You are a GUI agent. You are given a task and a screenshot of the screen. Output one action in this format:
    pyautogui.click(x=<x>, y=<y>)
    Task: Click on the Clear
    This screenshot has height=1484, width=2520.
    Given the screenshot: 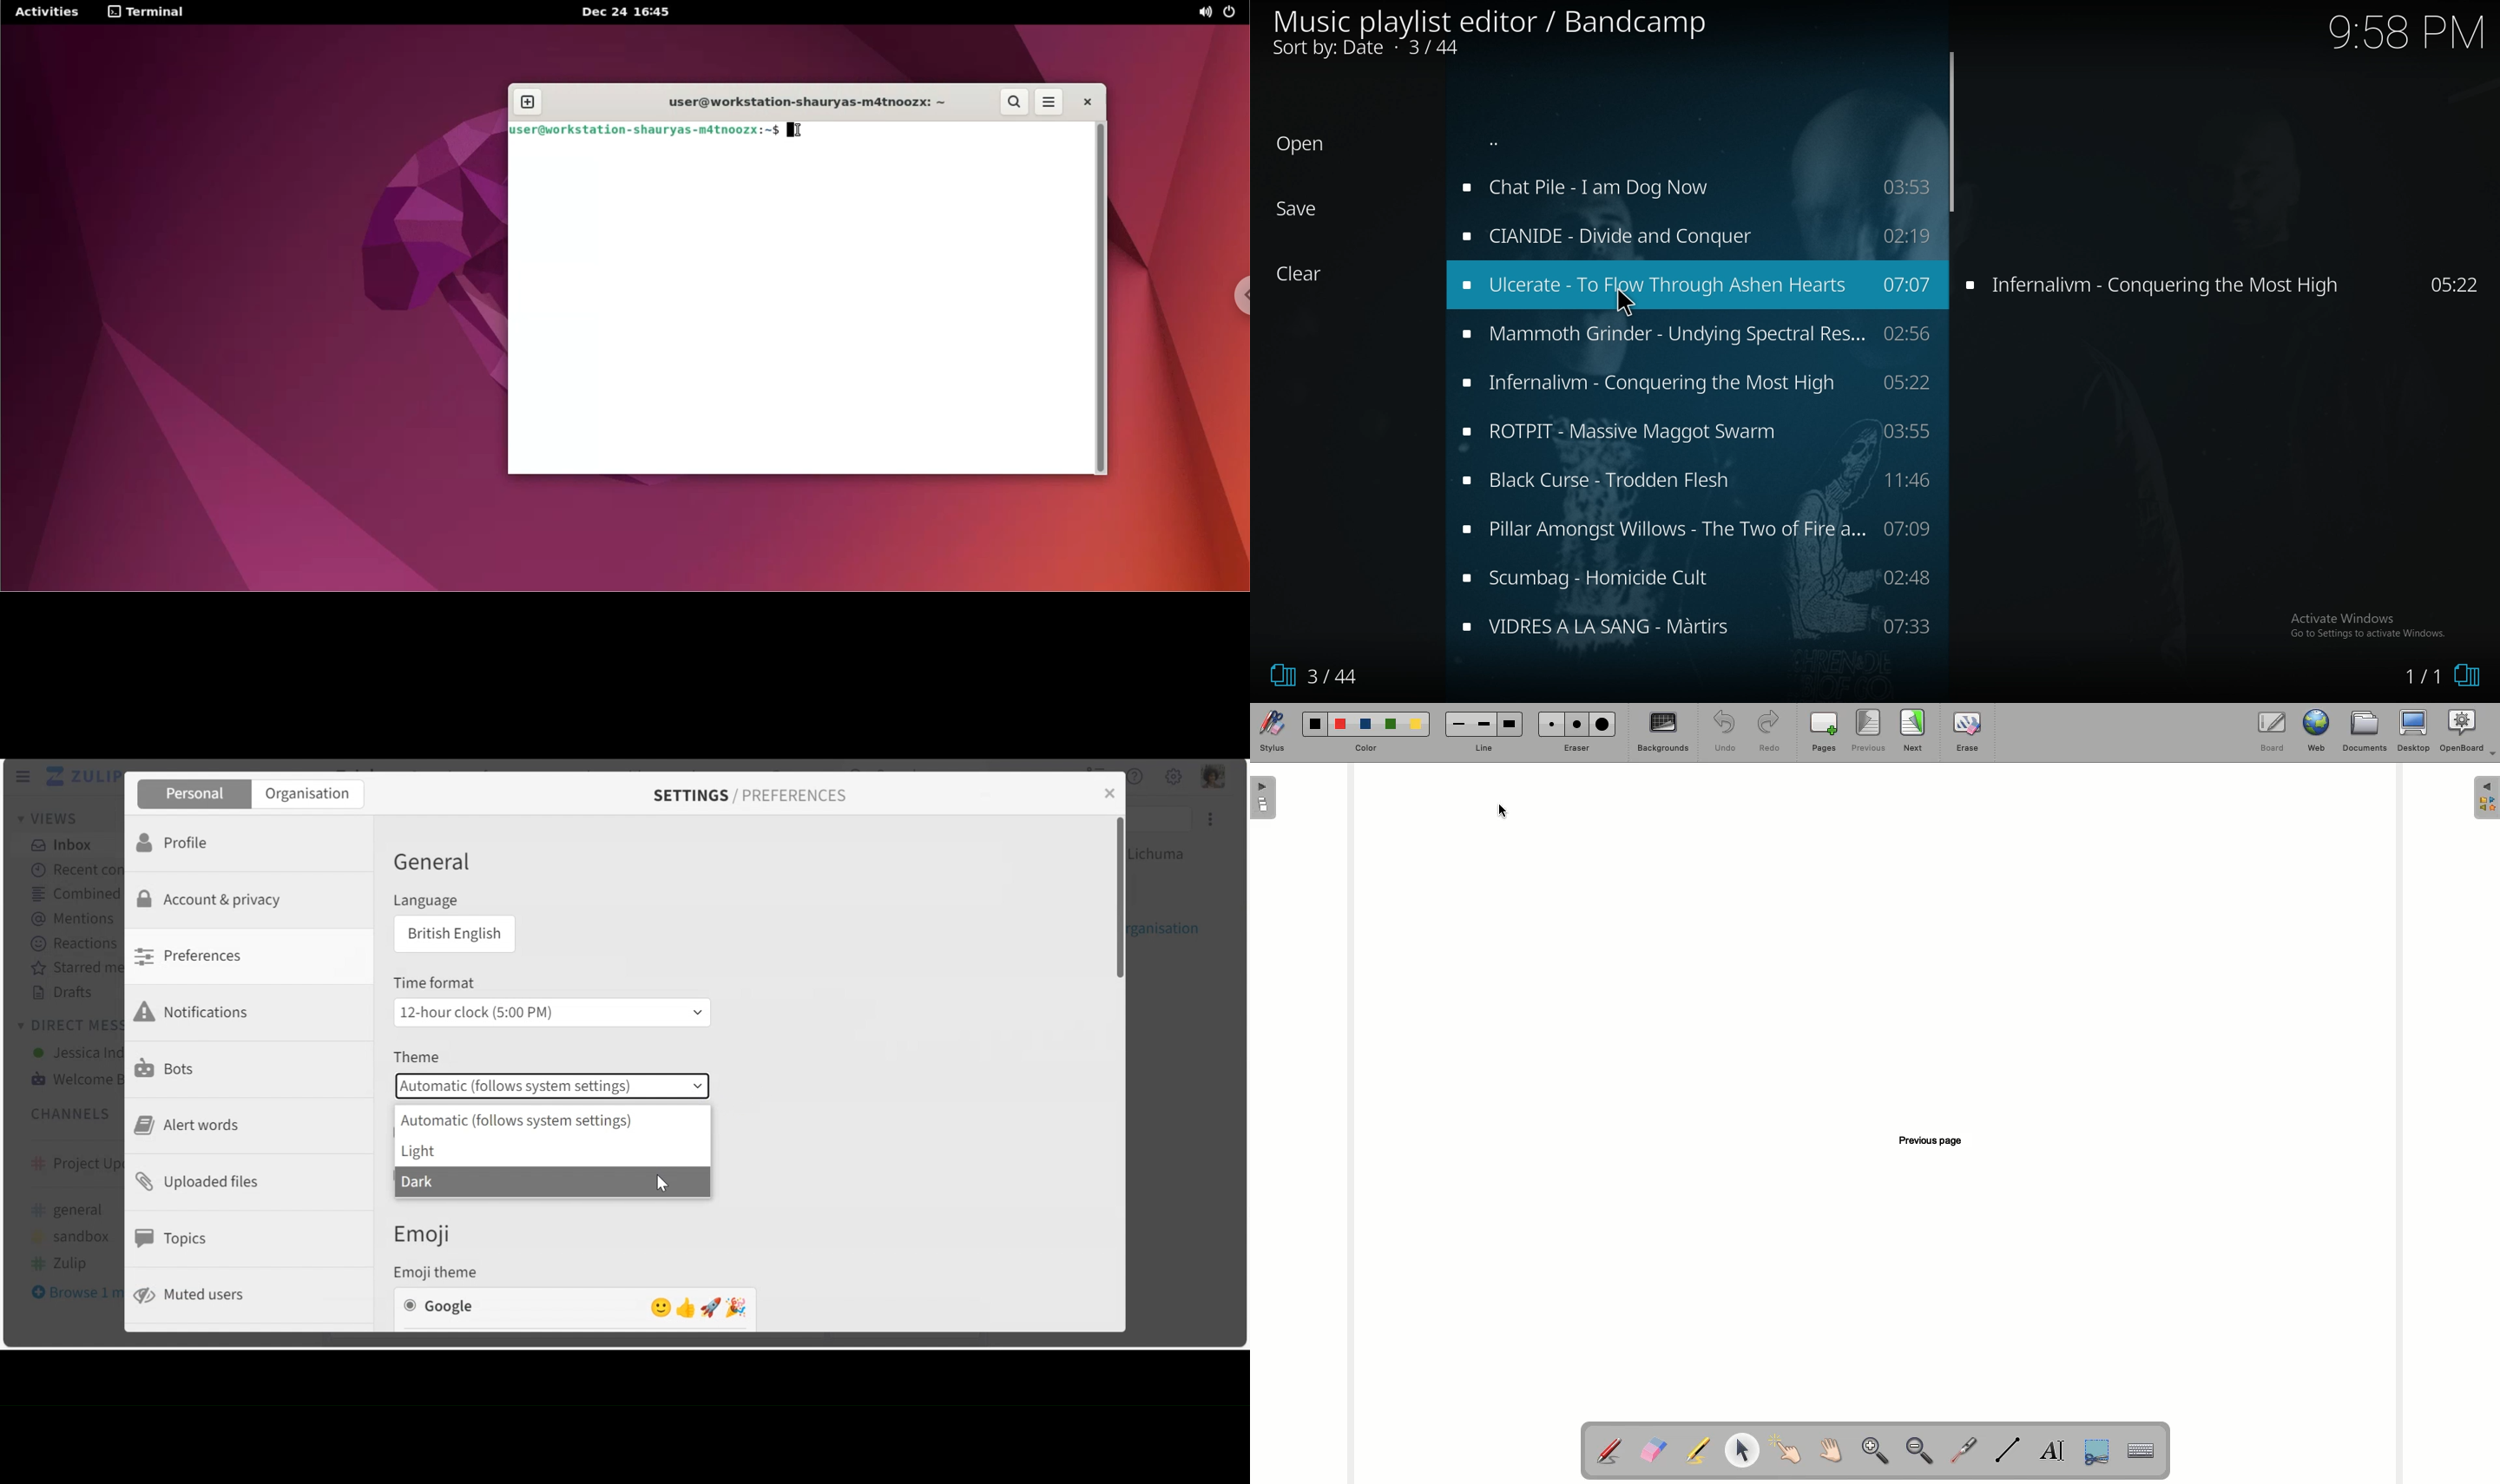 What is the action you would take?
    pyautogui.click(x=1307, y=274)
    